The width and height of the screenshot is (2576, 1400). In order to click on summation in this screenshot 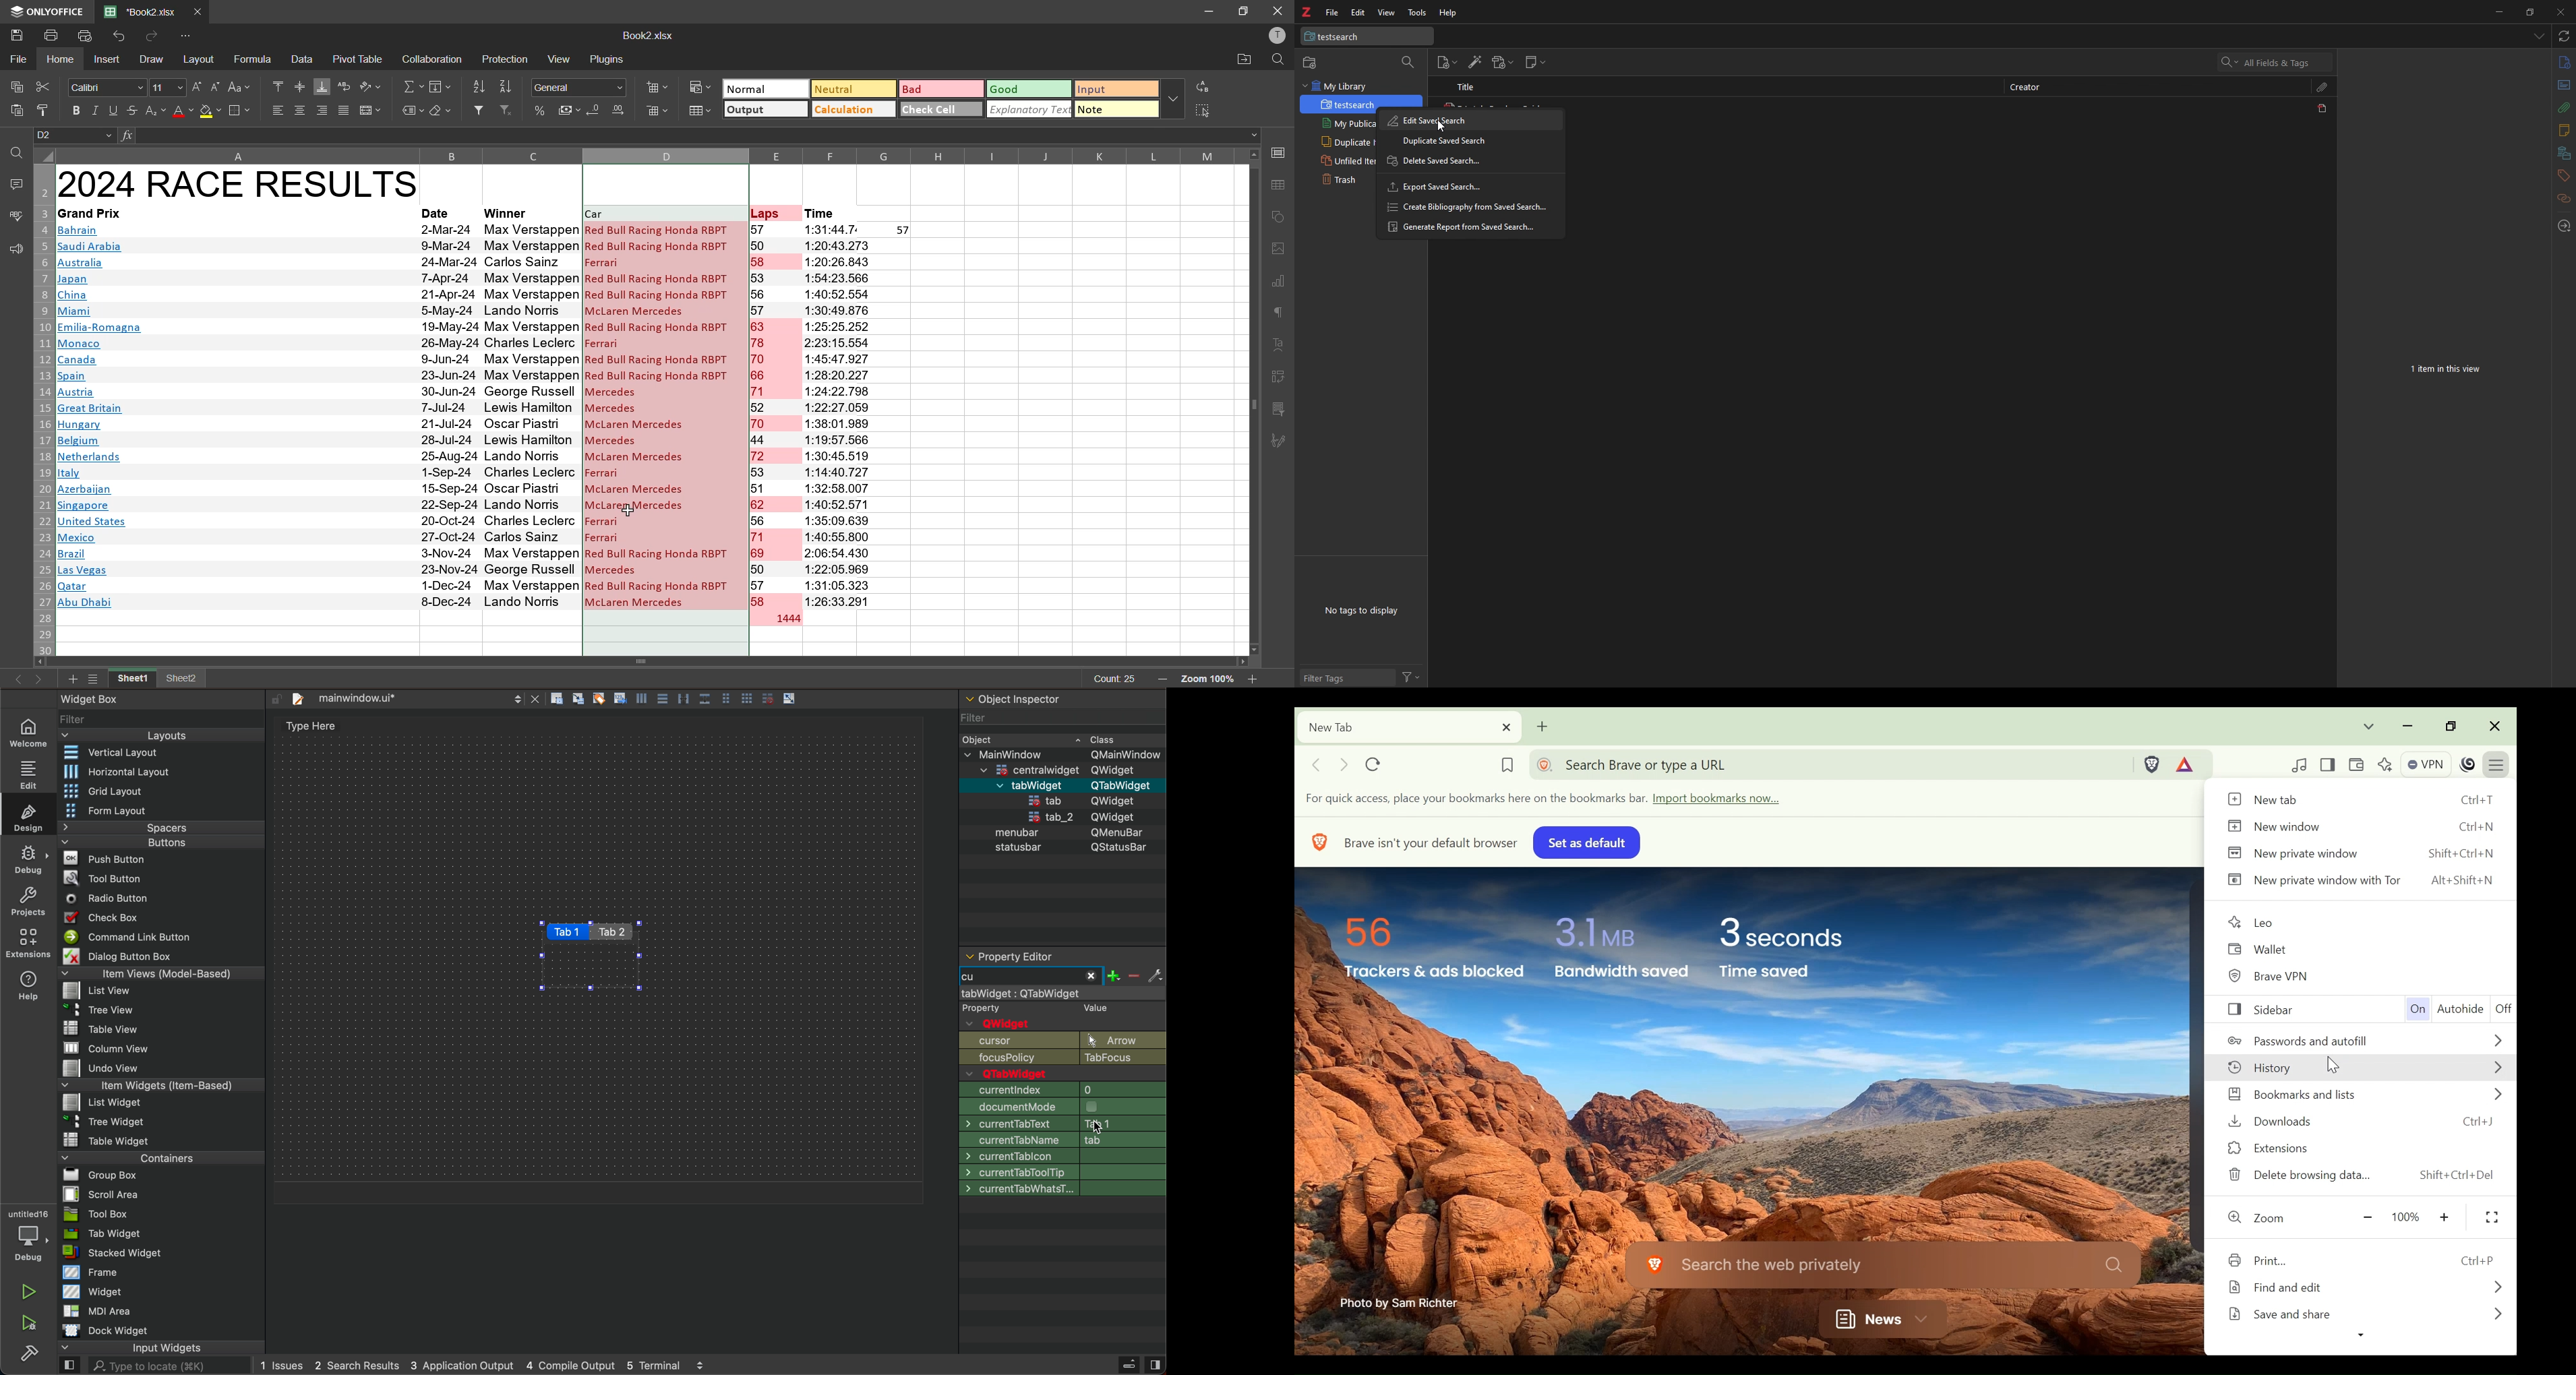, I will do `click(413, 87)`.